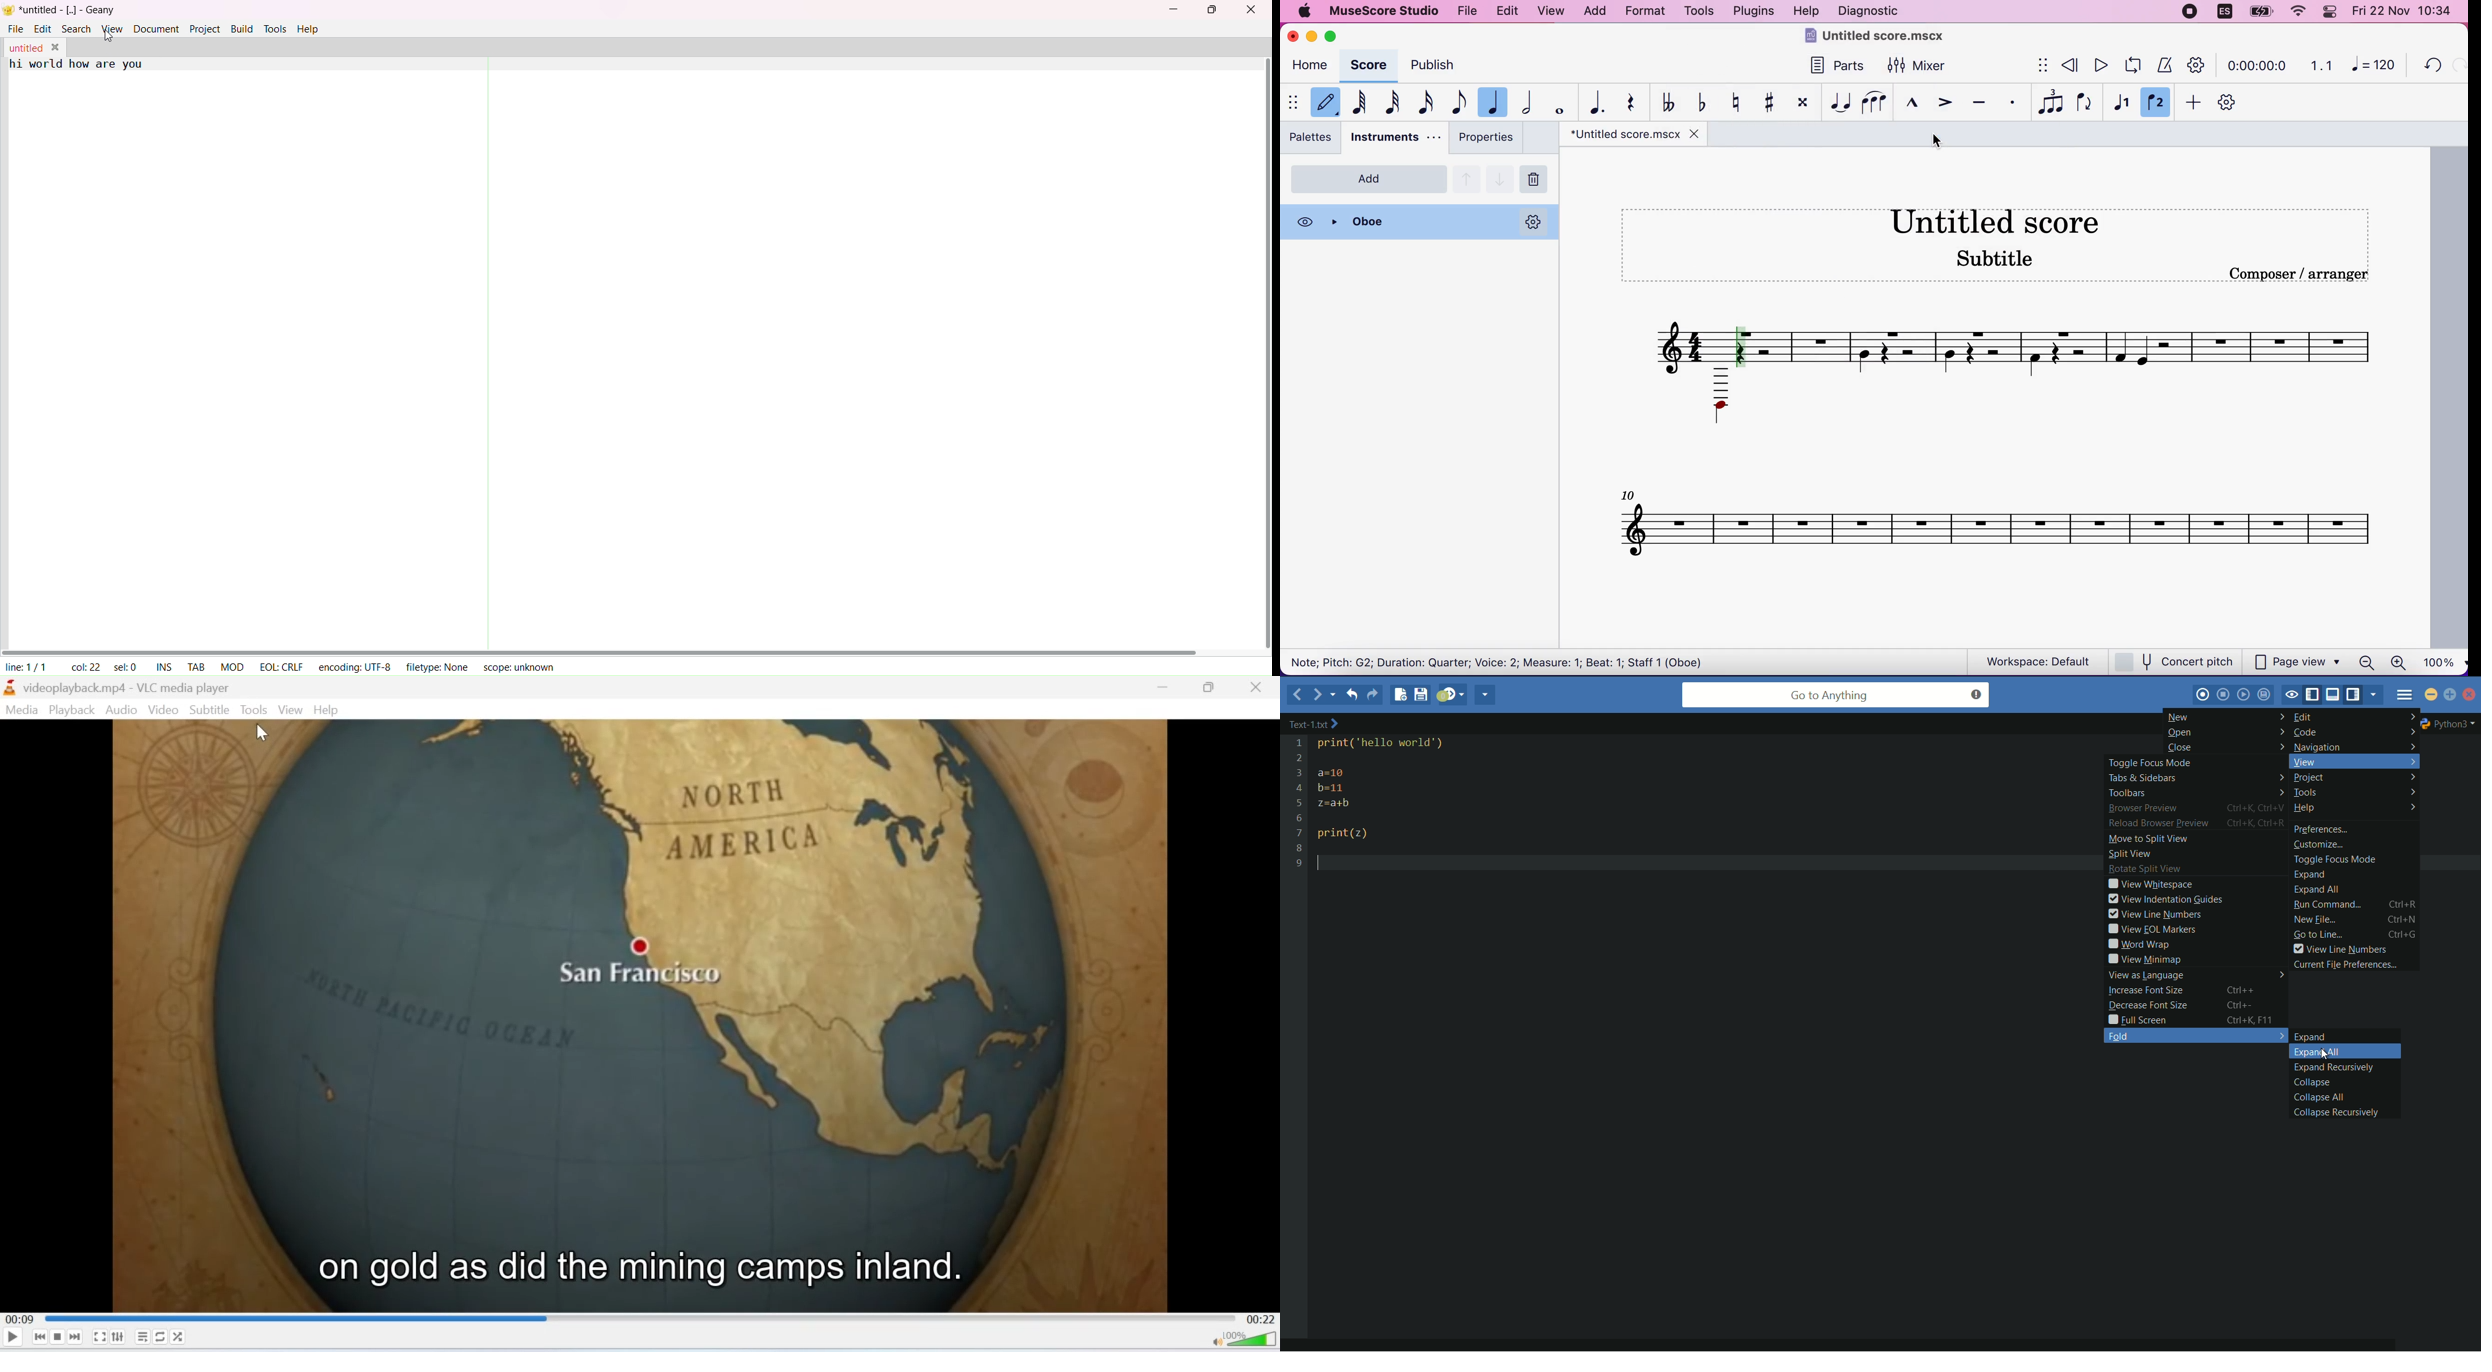  I want to click on remove, so click(1537, 178).